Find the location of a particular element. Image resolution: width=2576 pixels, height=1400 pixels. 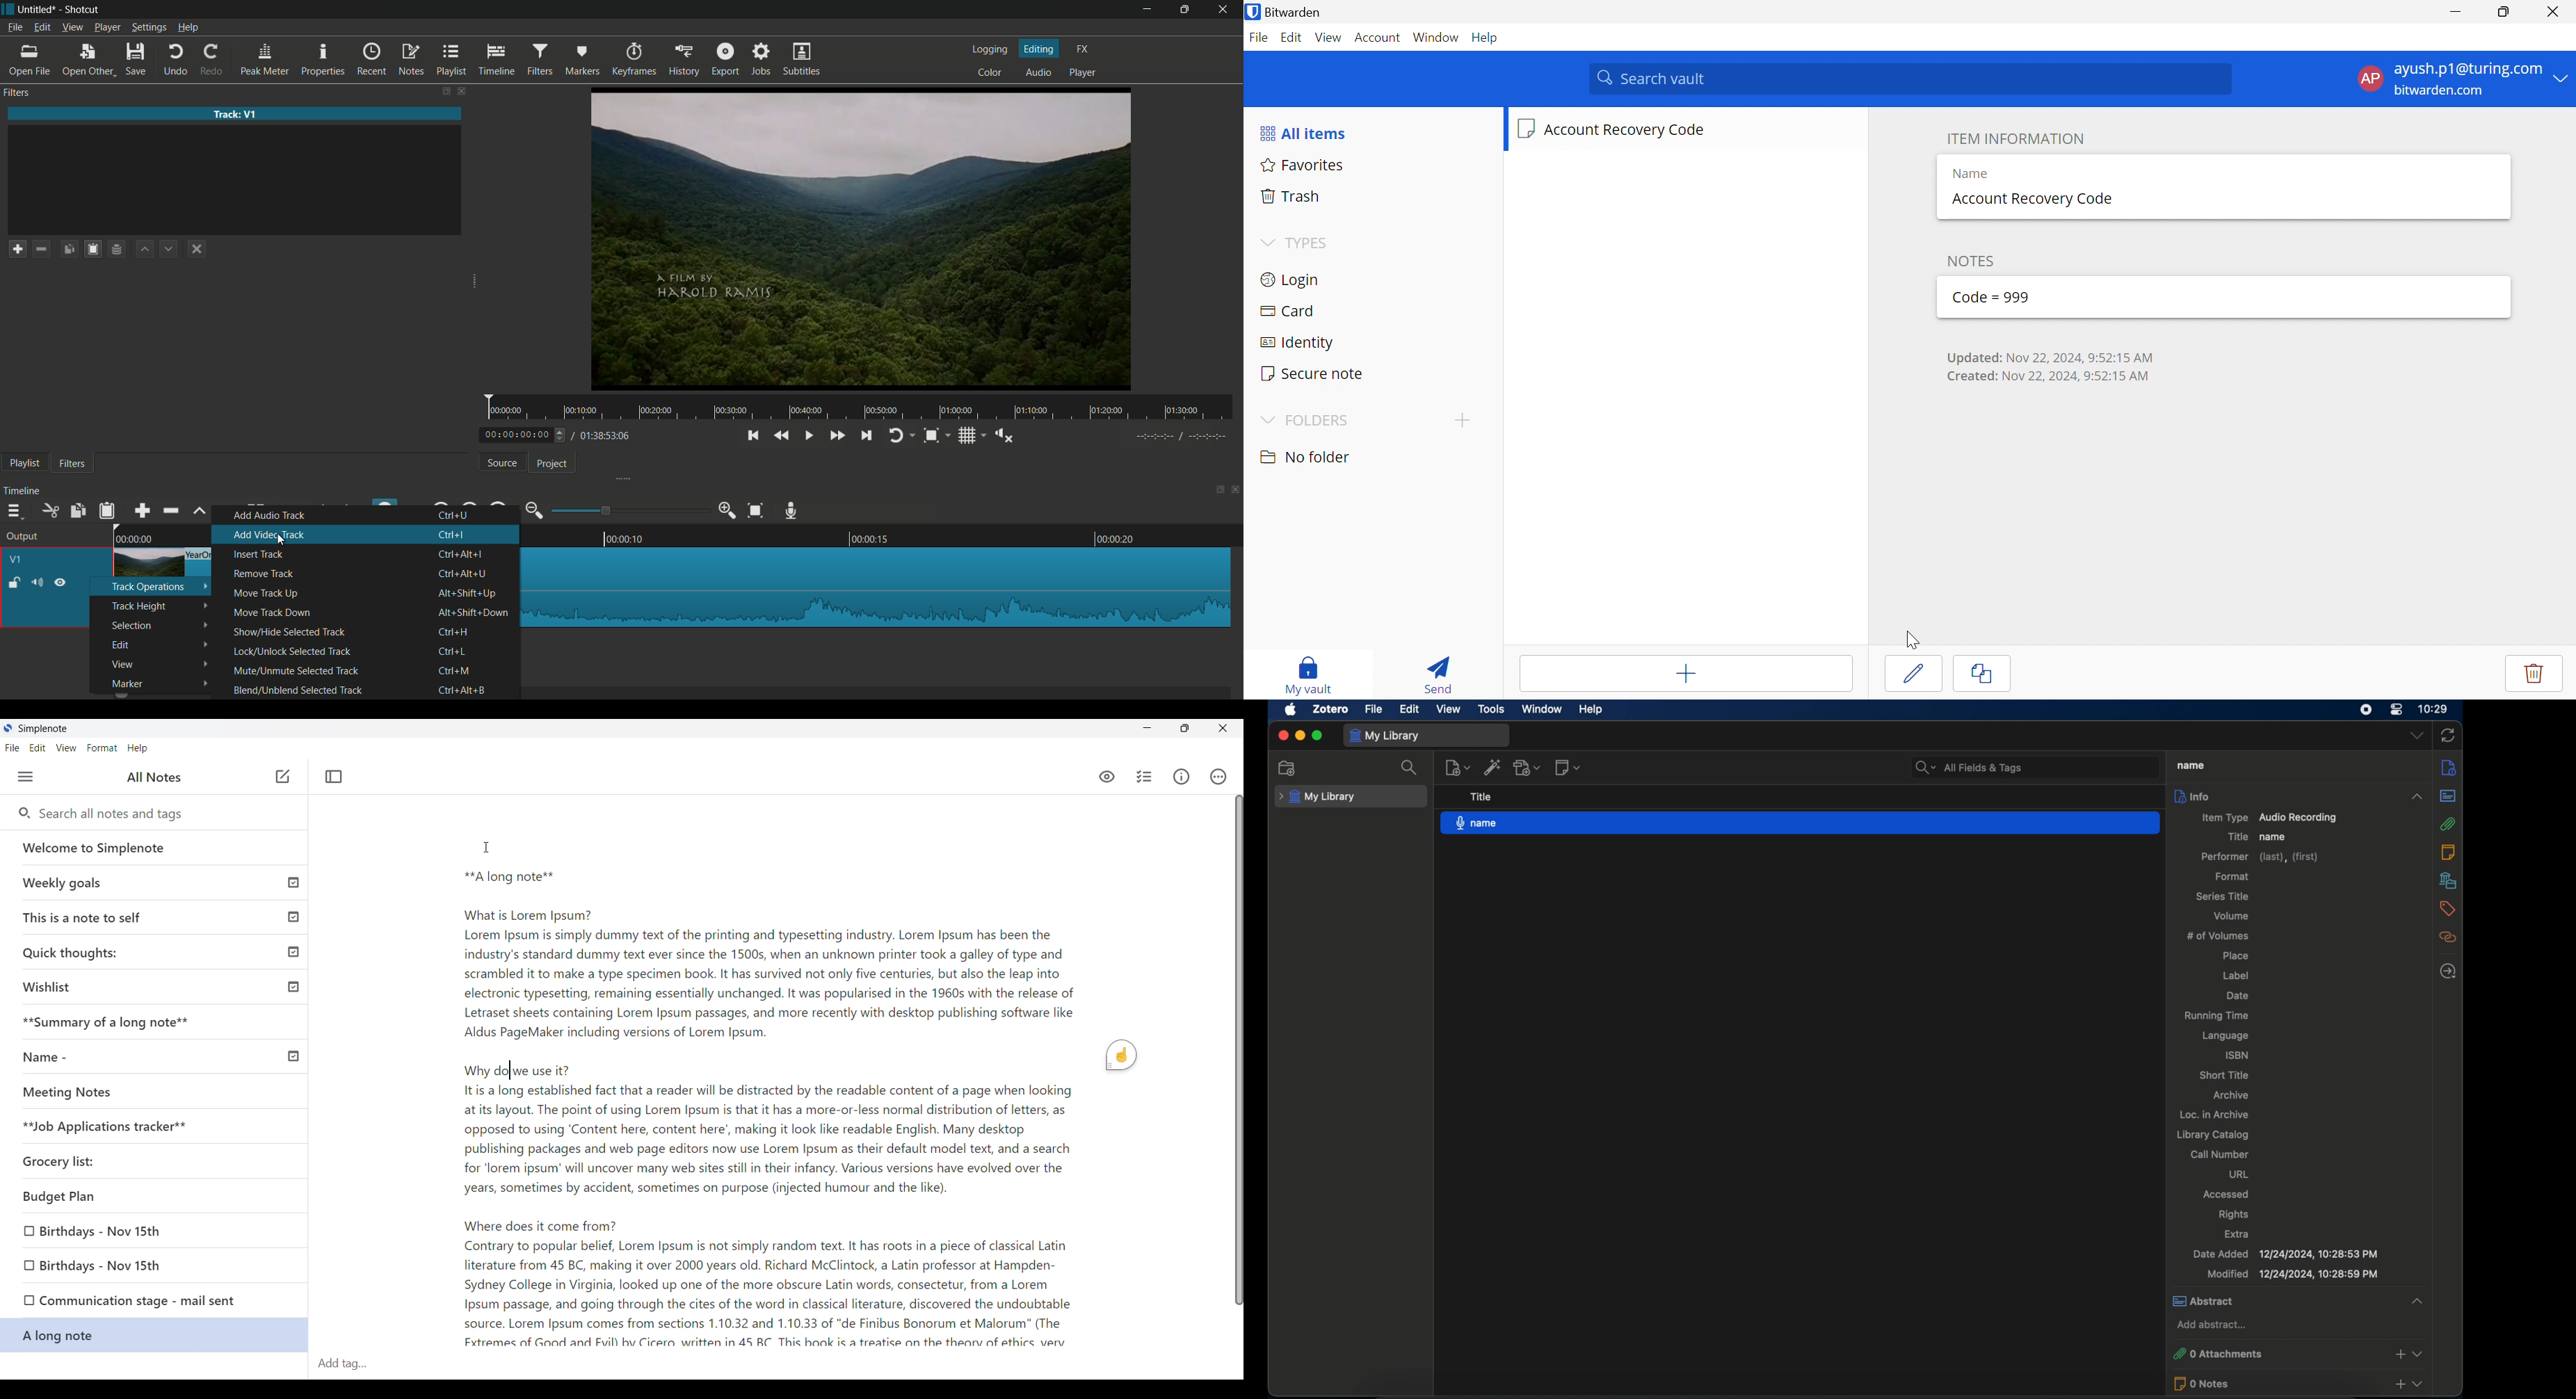

Create folder is located at coordinates (1463, 421).